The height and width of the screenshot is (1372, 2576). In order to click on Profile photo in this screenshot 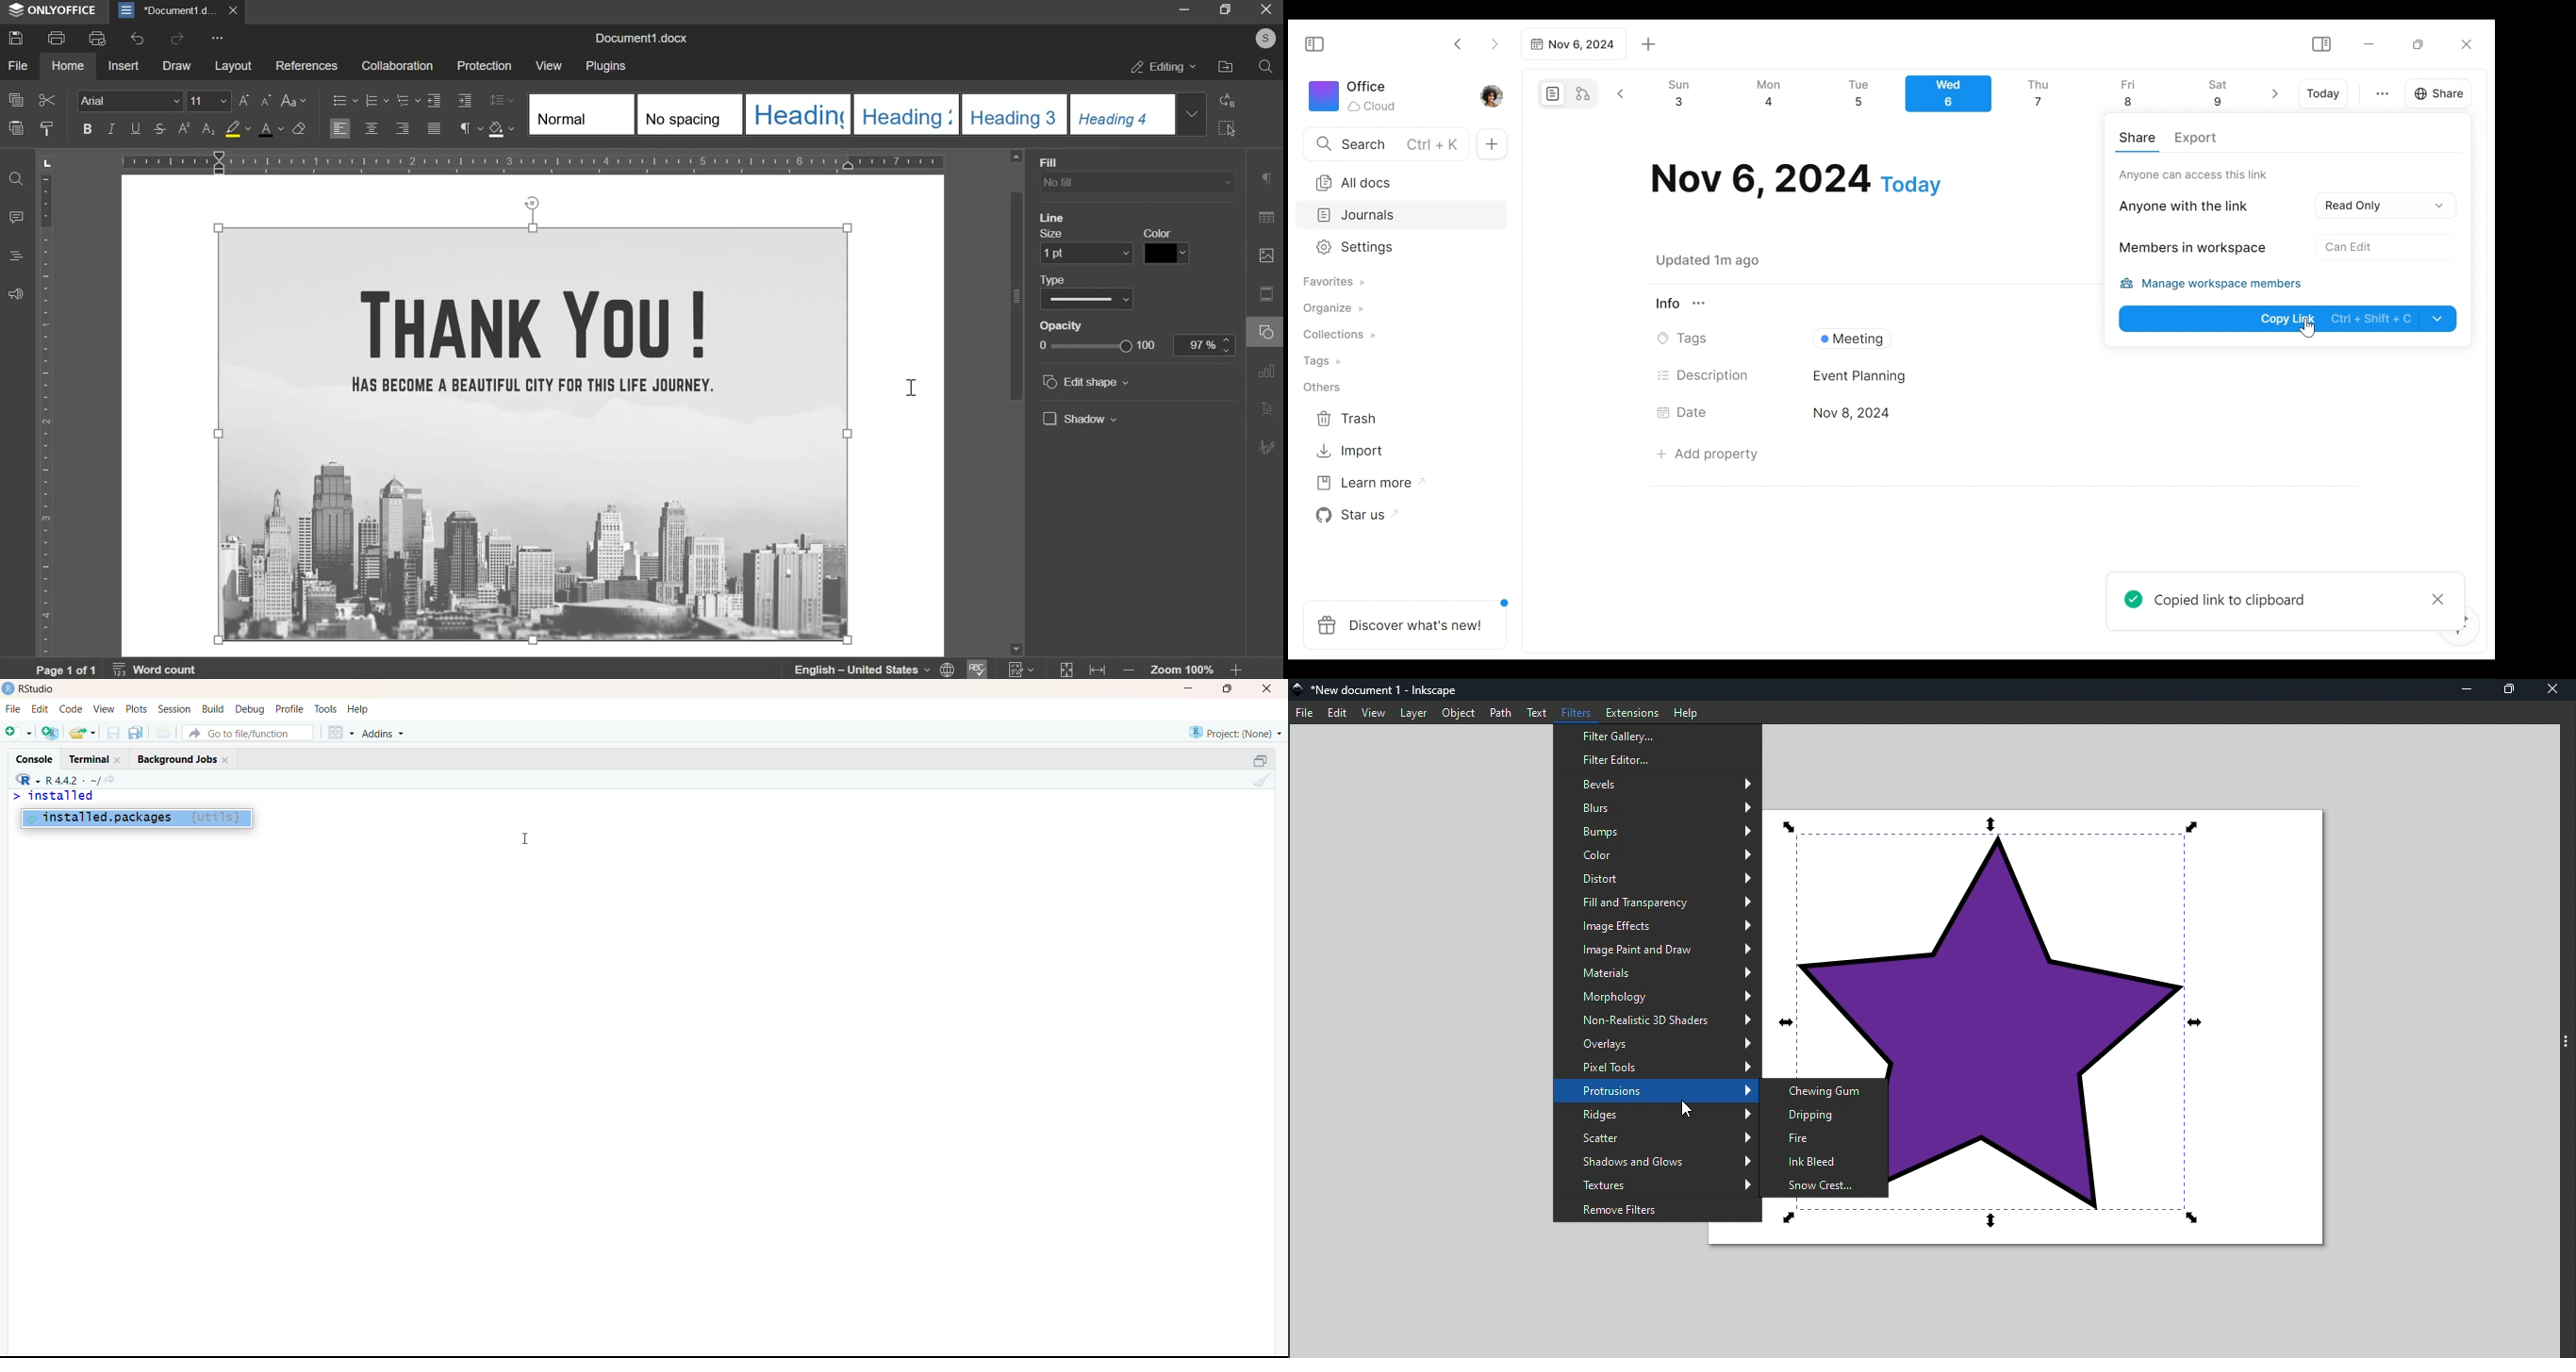, I will do `click(1493, 93)`.